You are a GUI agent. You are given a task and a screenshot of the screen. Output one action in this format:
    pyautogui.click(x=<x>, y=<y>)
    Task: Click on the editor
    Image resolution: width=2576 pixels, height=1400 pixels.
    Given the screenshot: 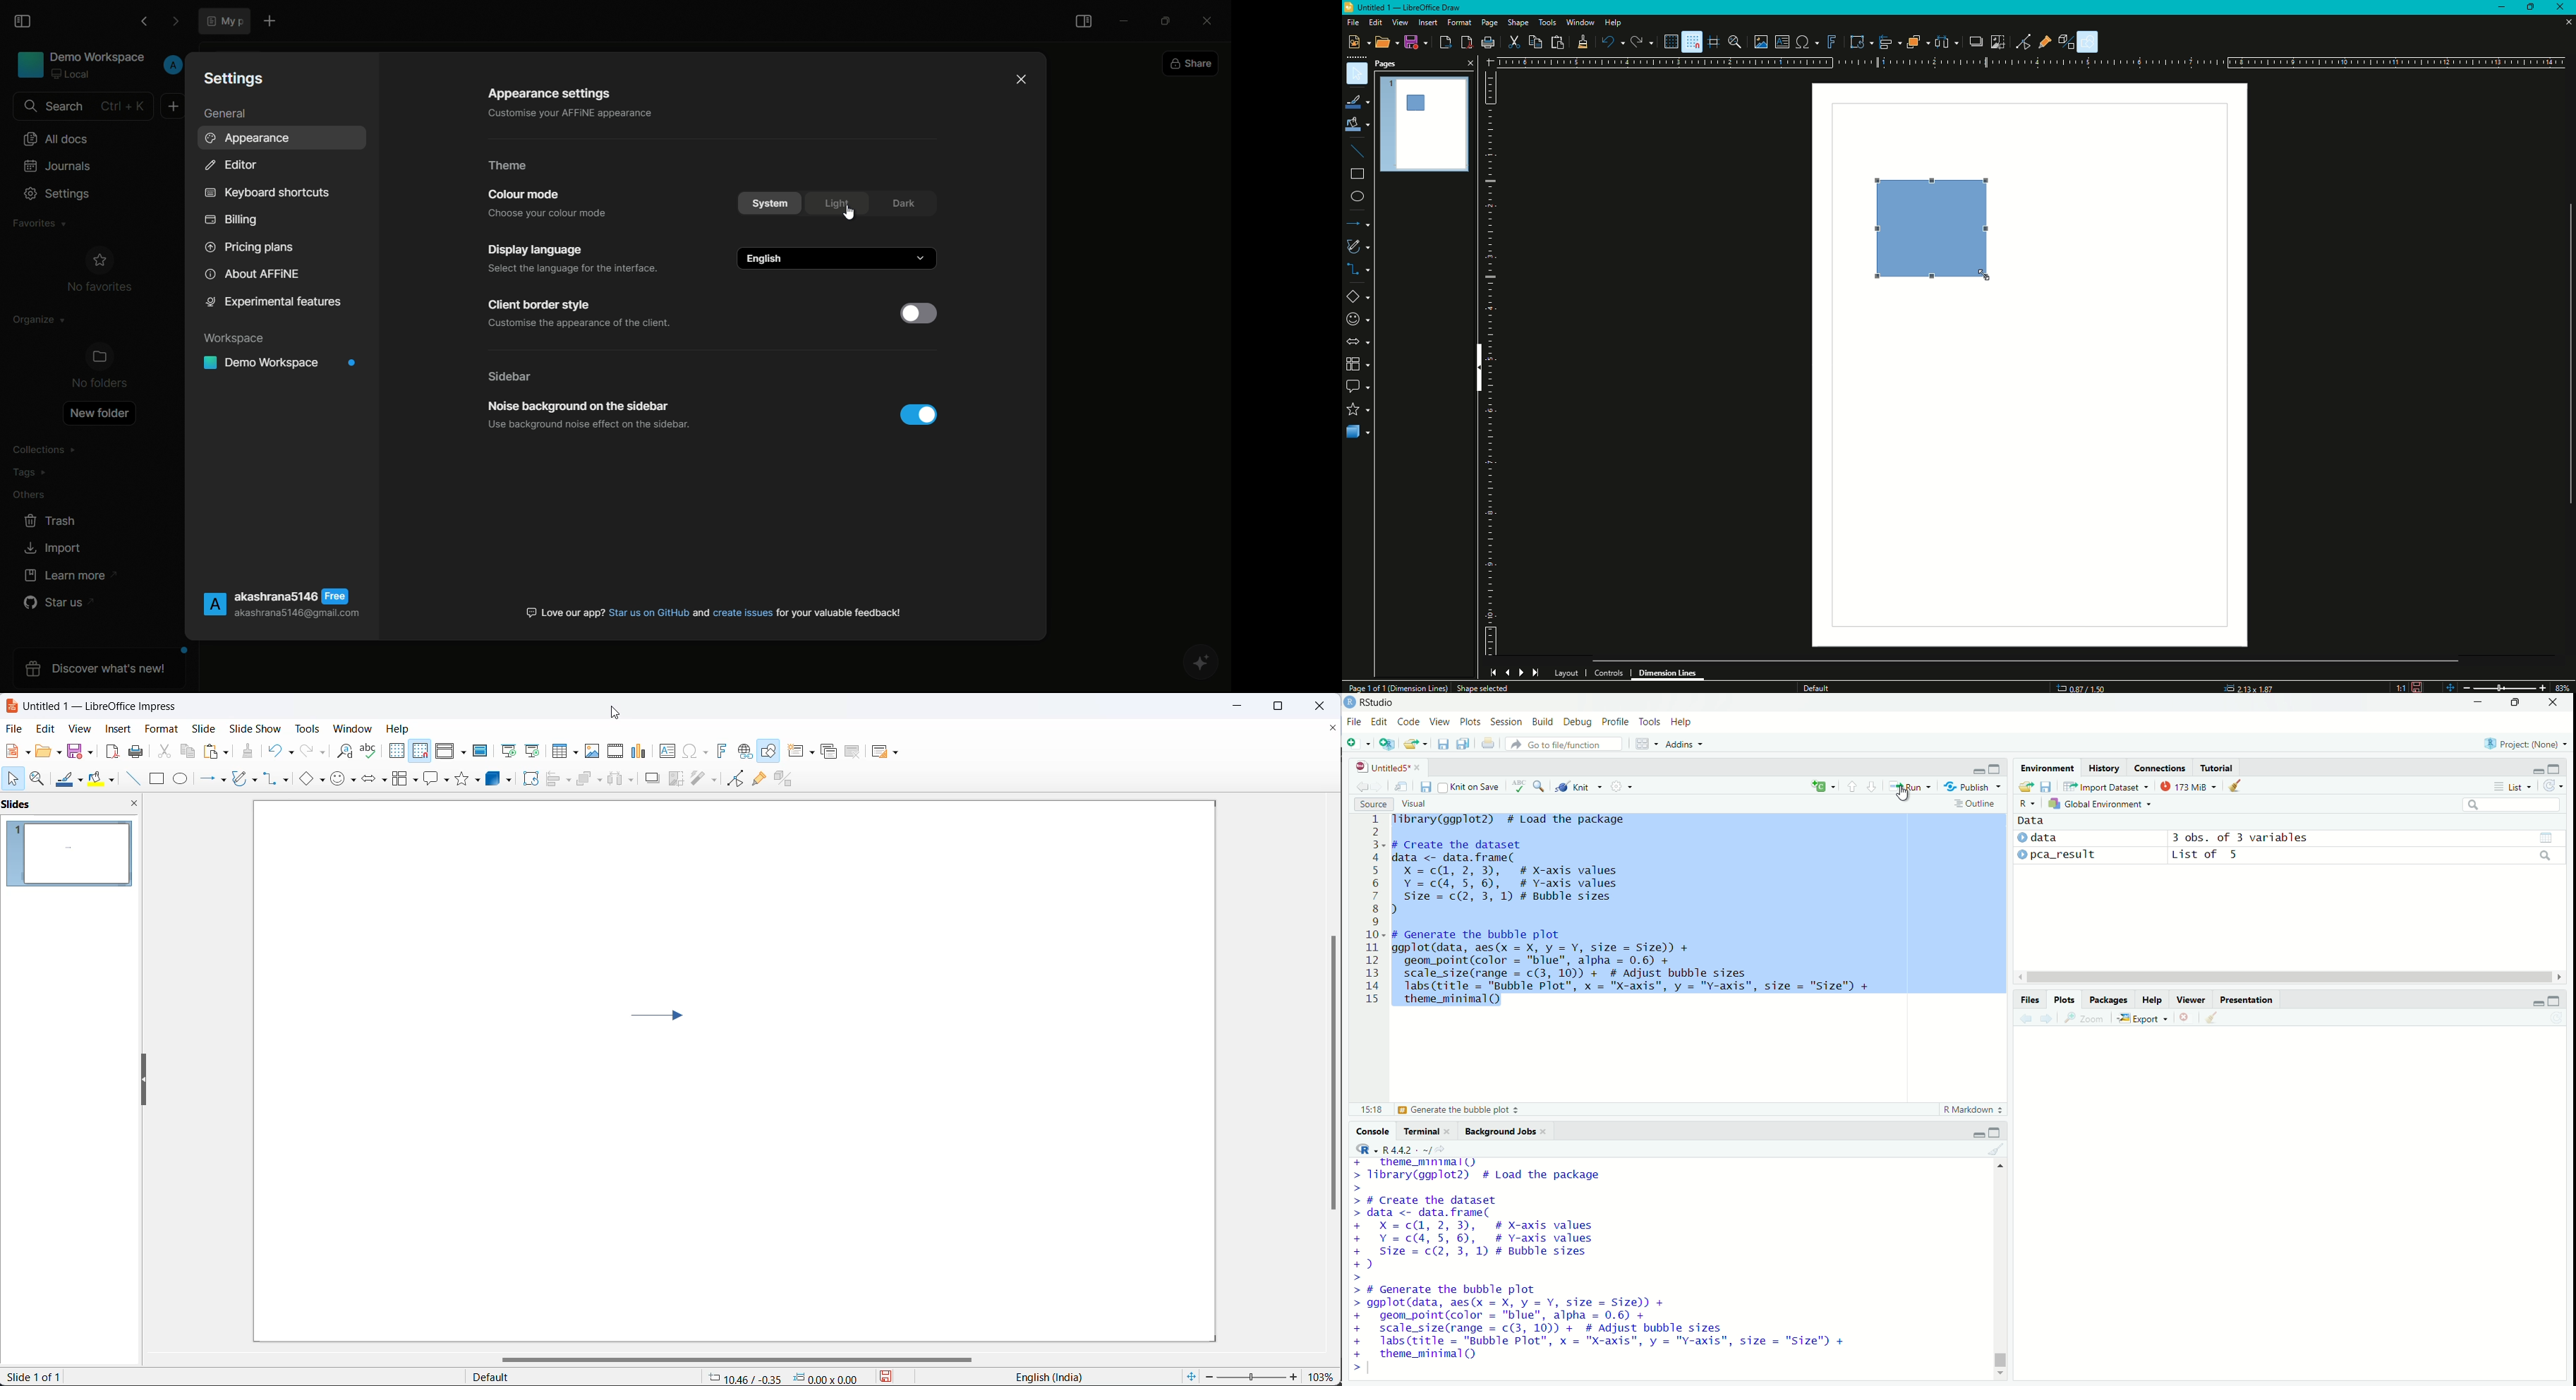 What is the action you would take?
    pyautogui.click(x=230, y=165)
    